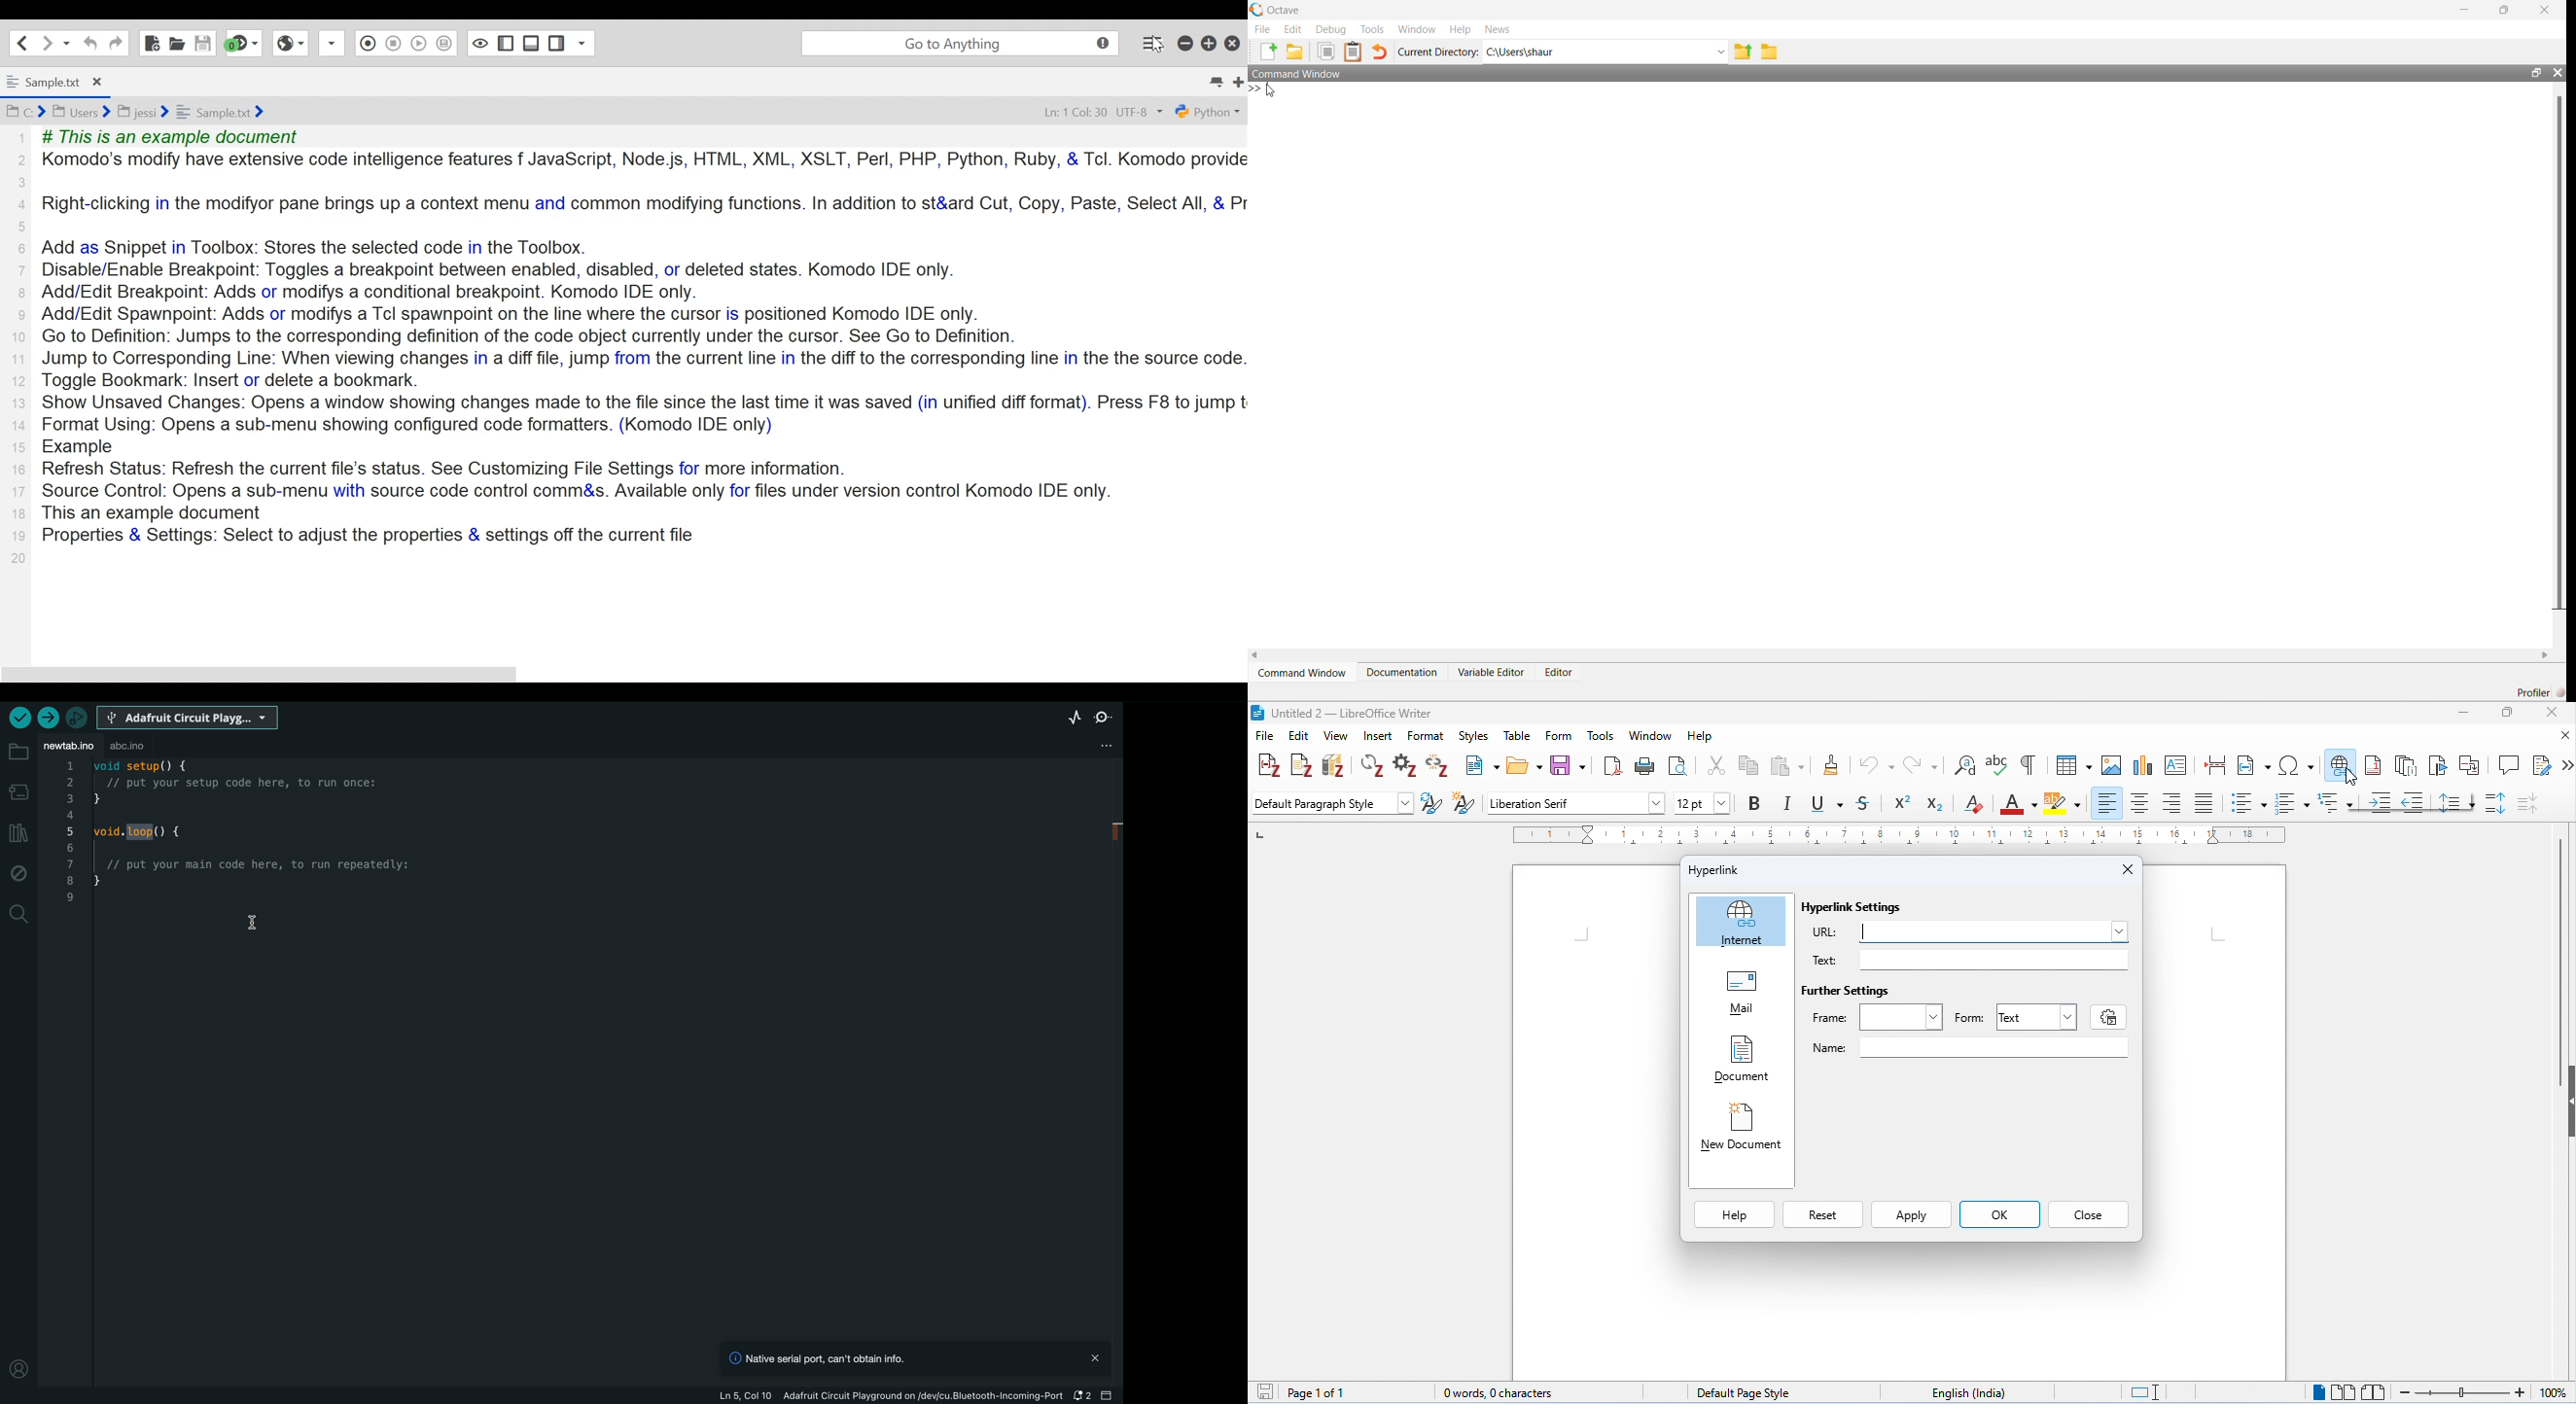 This screenshot has height=1428, width=2576. Describe the element at coordinates (1428, 736) in the screenshot. I see `format` at that location.